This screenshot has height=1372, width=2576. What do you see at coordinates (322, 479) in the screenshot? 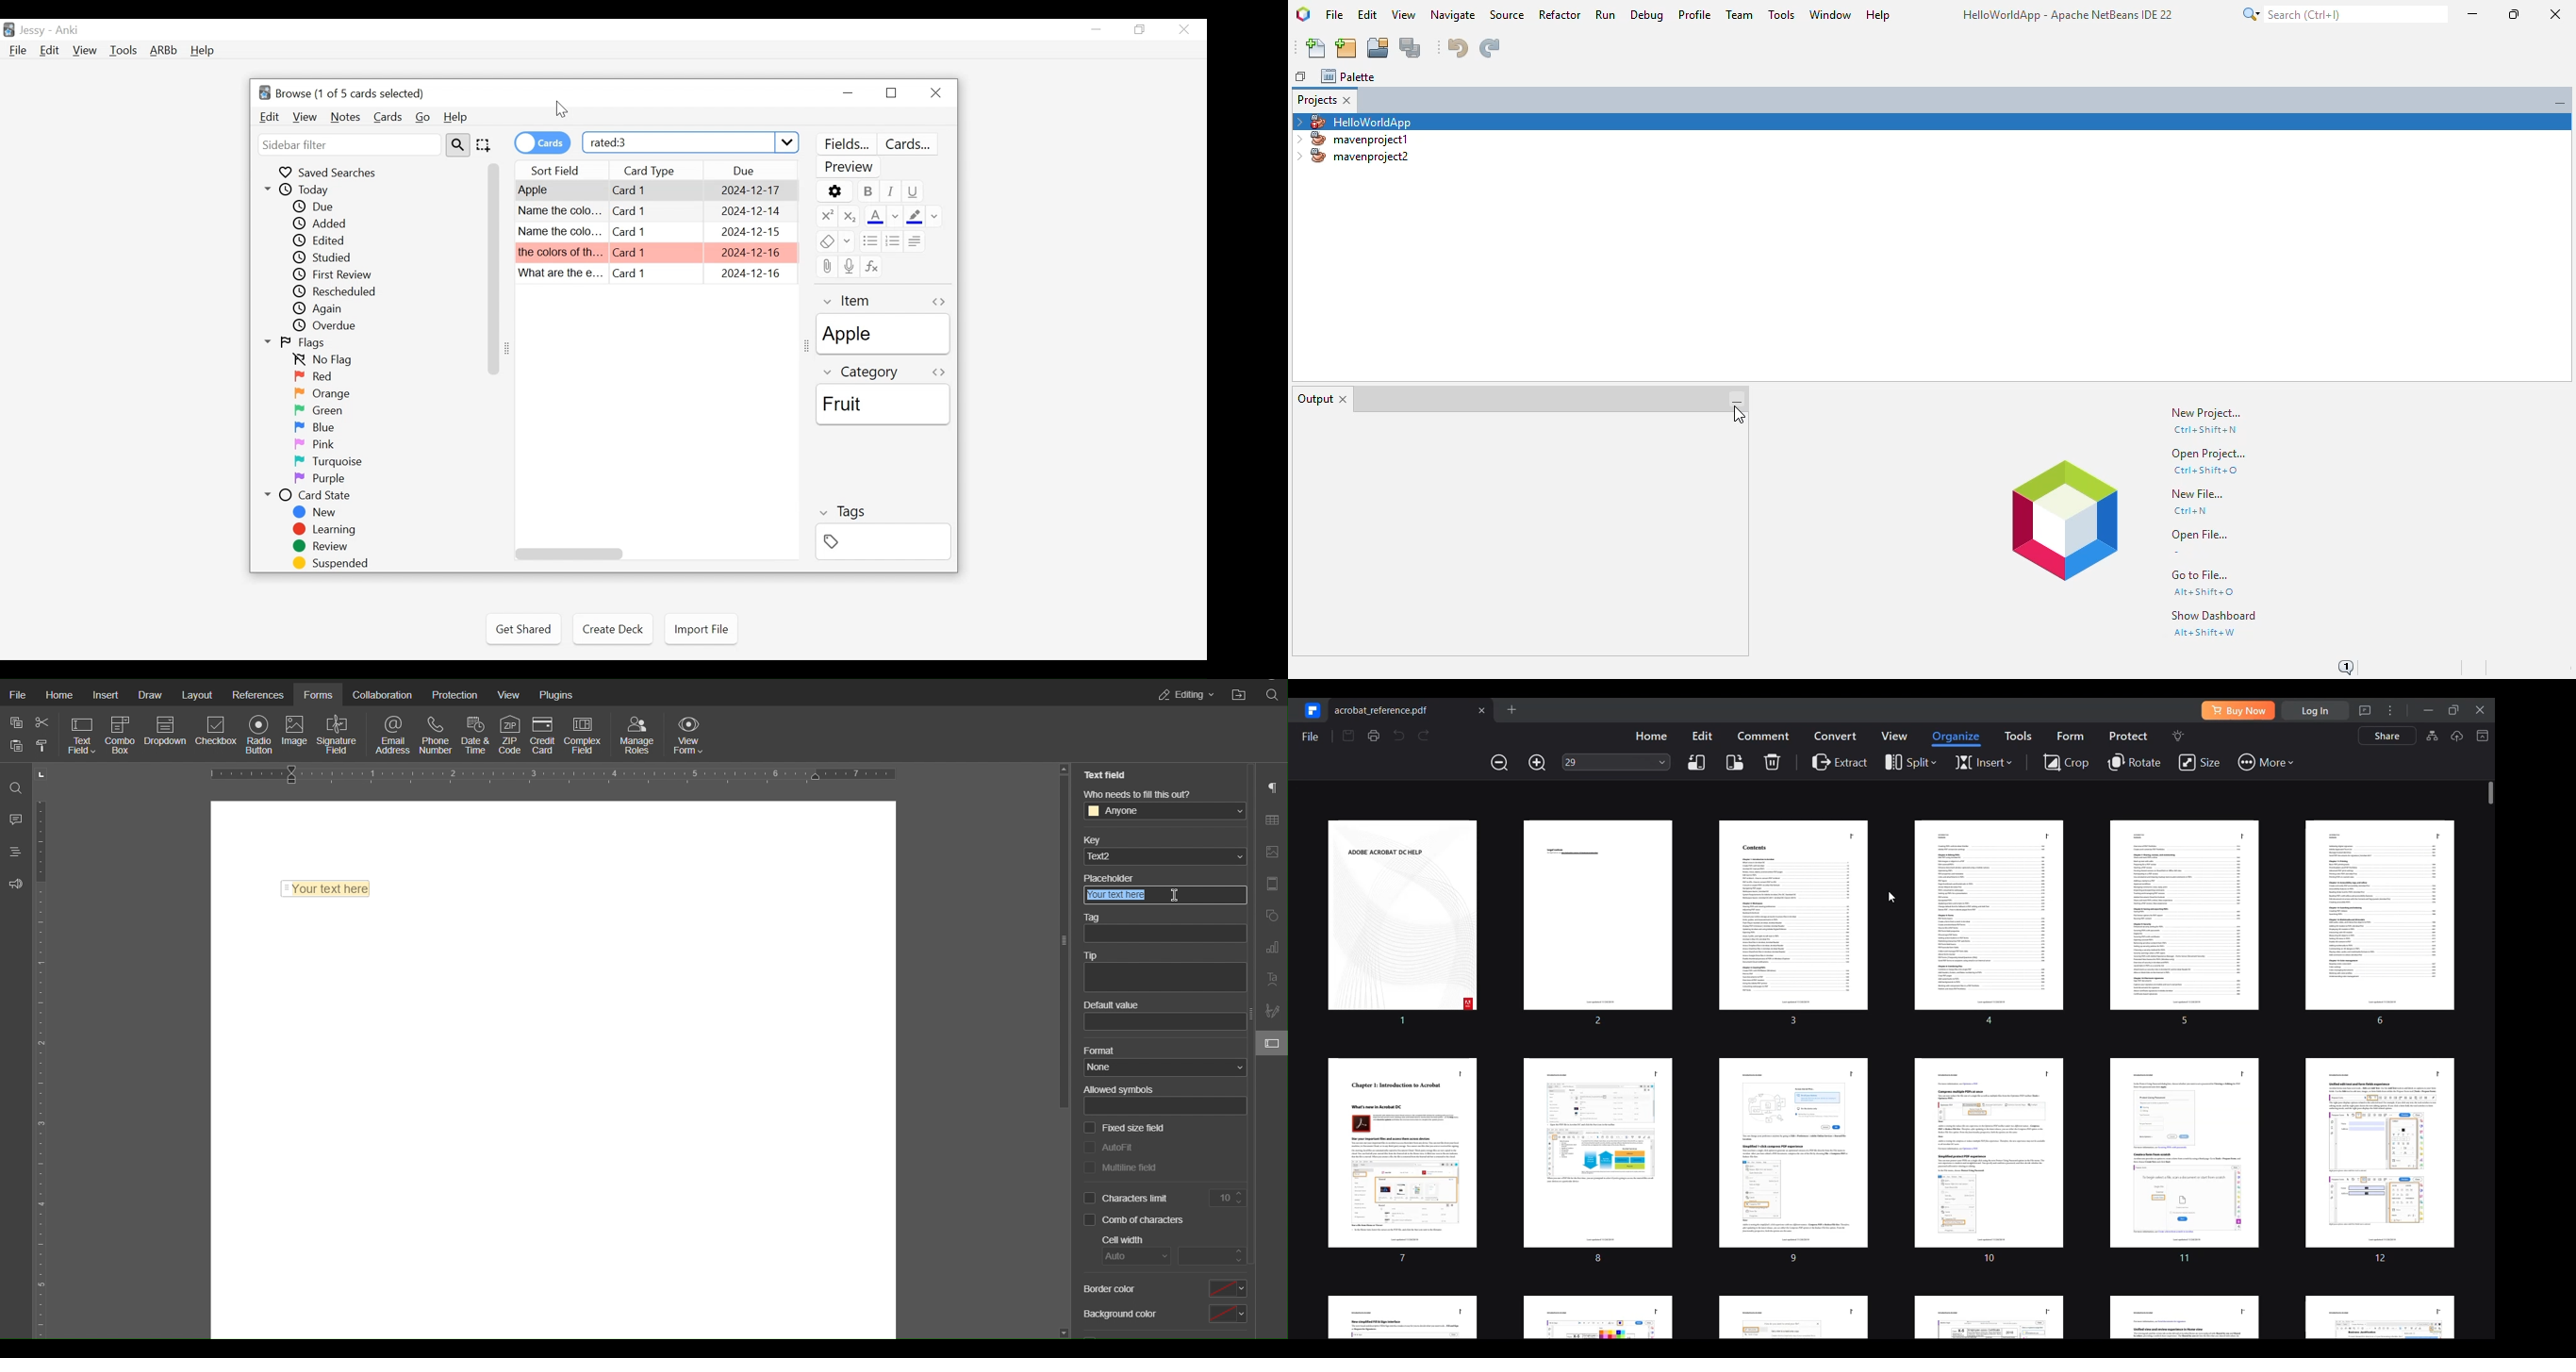
I see `Purple` at bounding box center [322, 479].